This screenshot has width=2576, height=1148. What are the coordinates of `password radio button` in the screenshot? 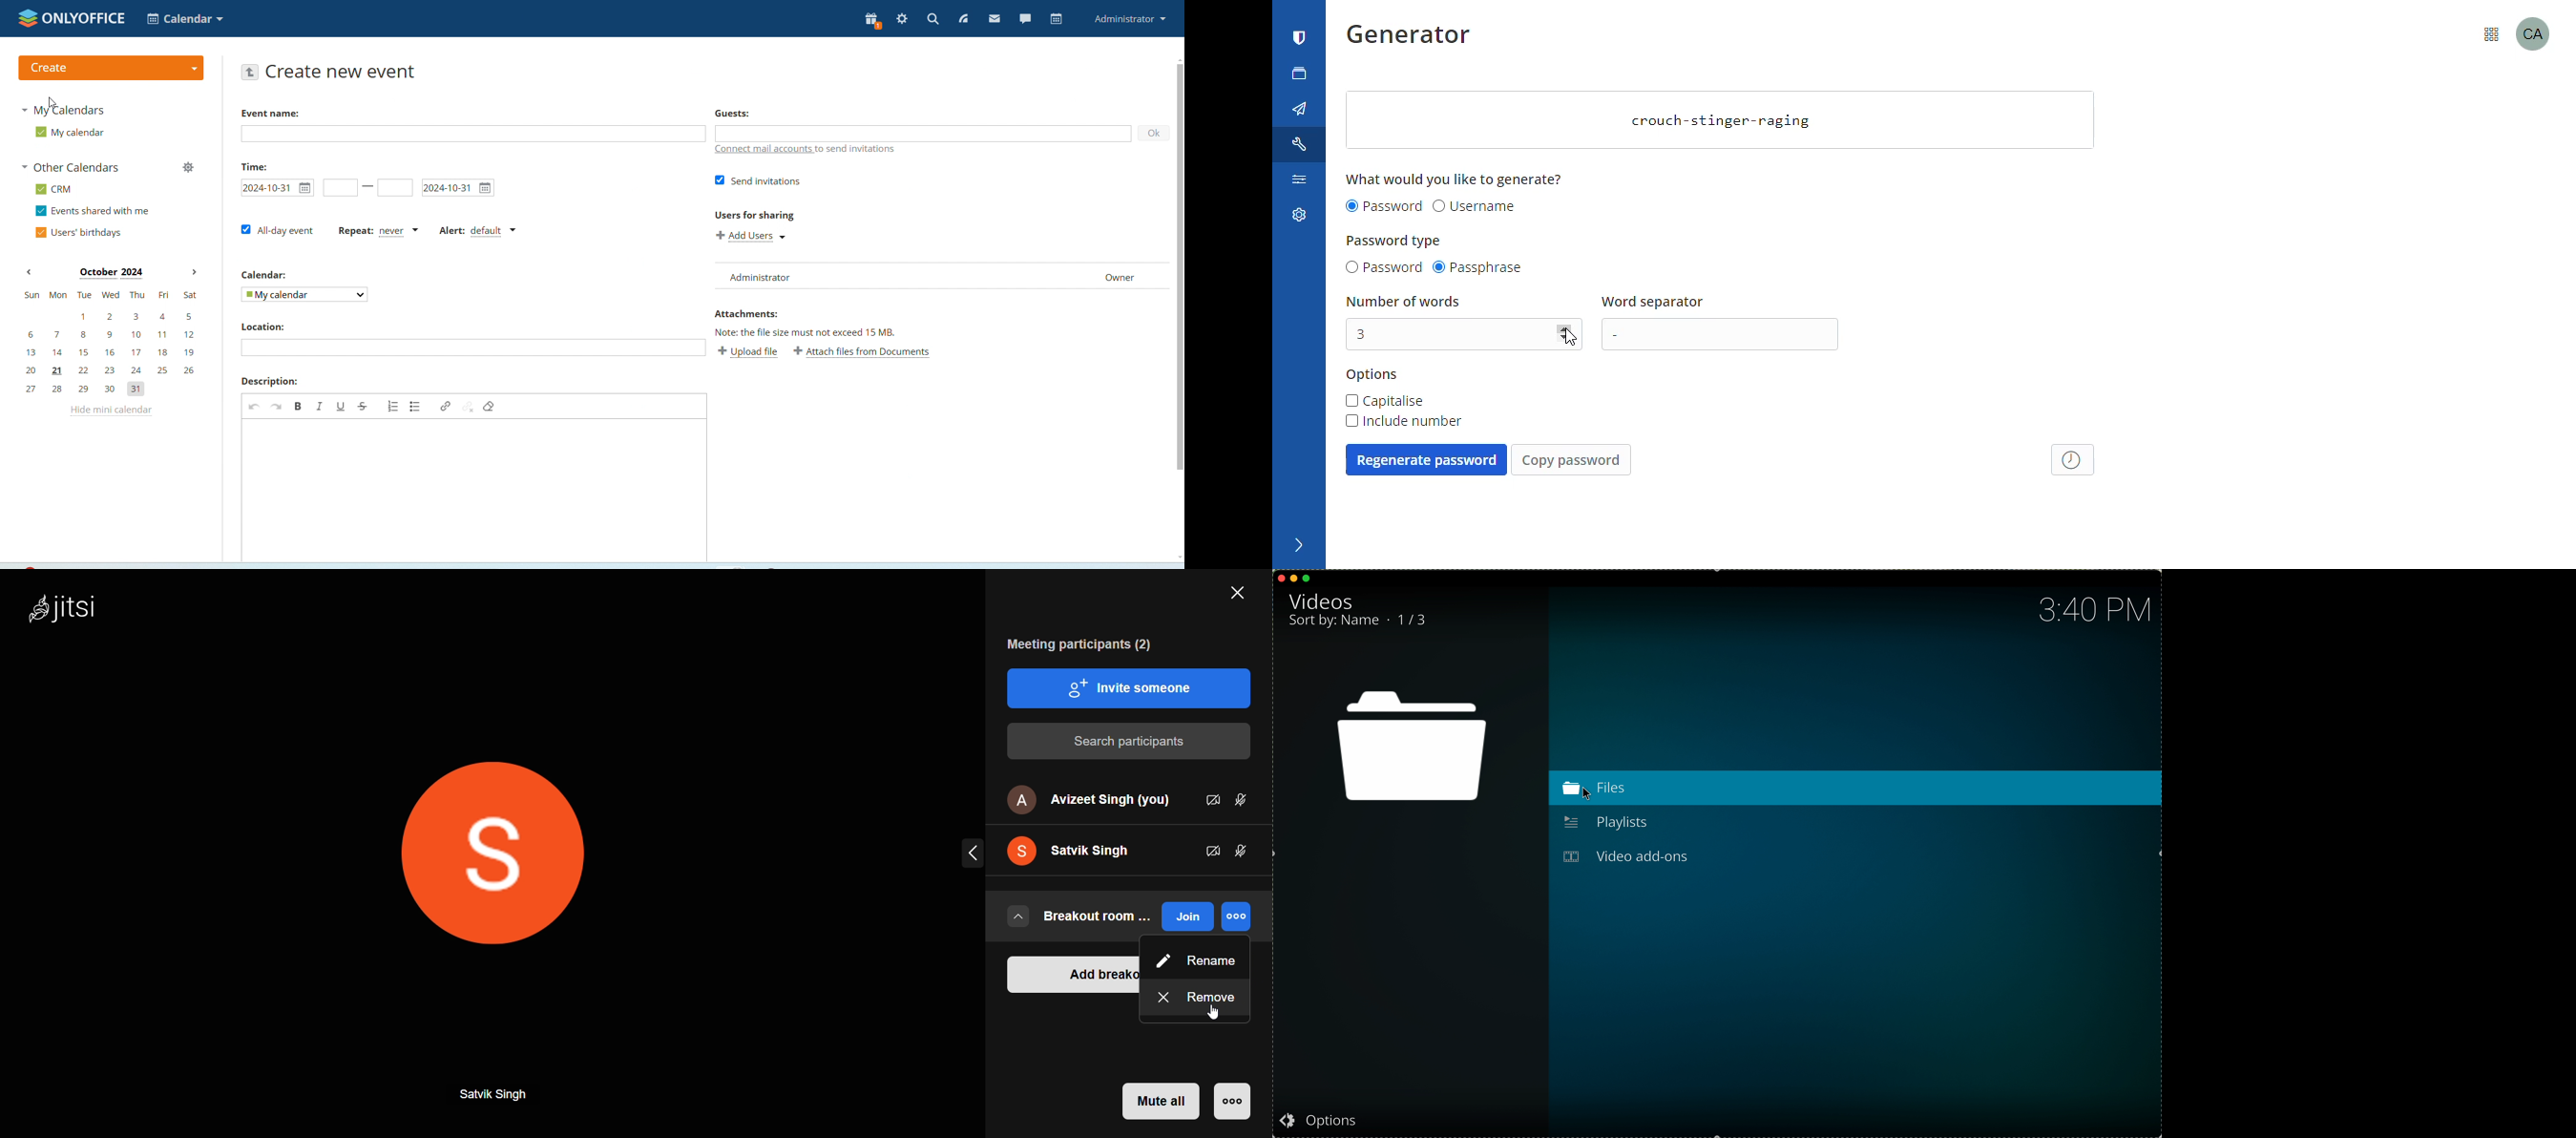 It's located at (1382, 268).